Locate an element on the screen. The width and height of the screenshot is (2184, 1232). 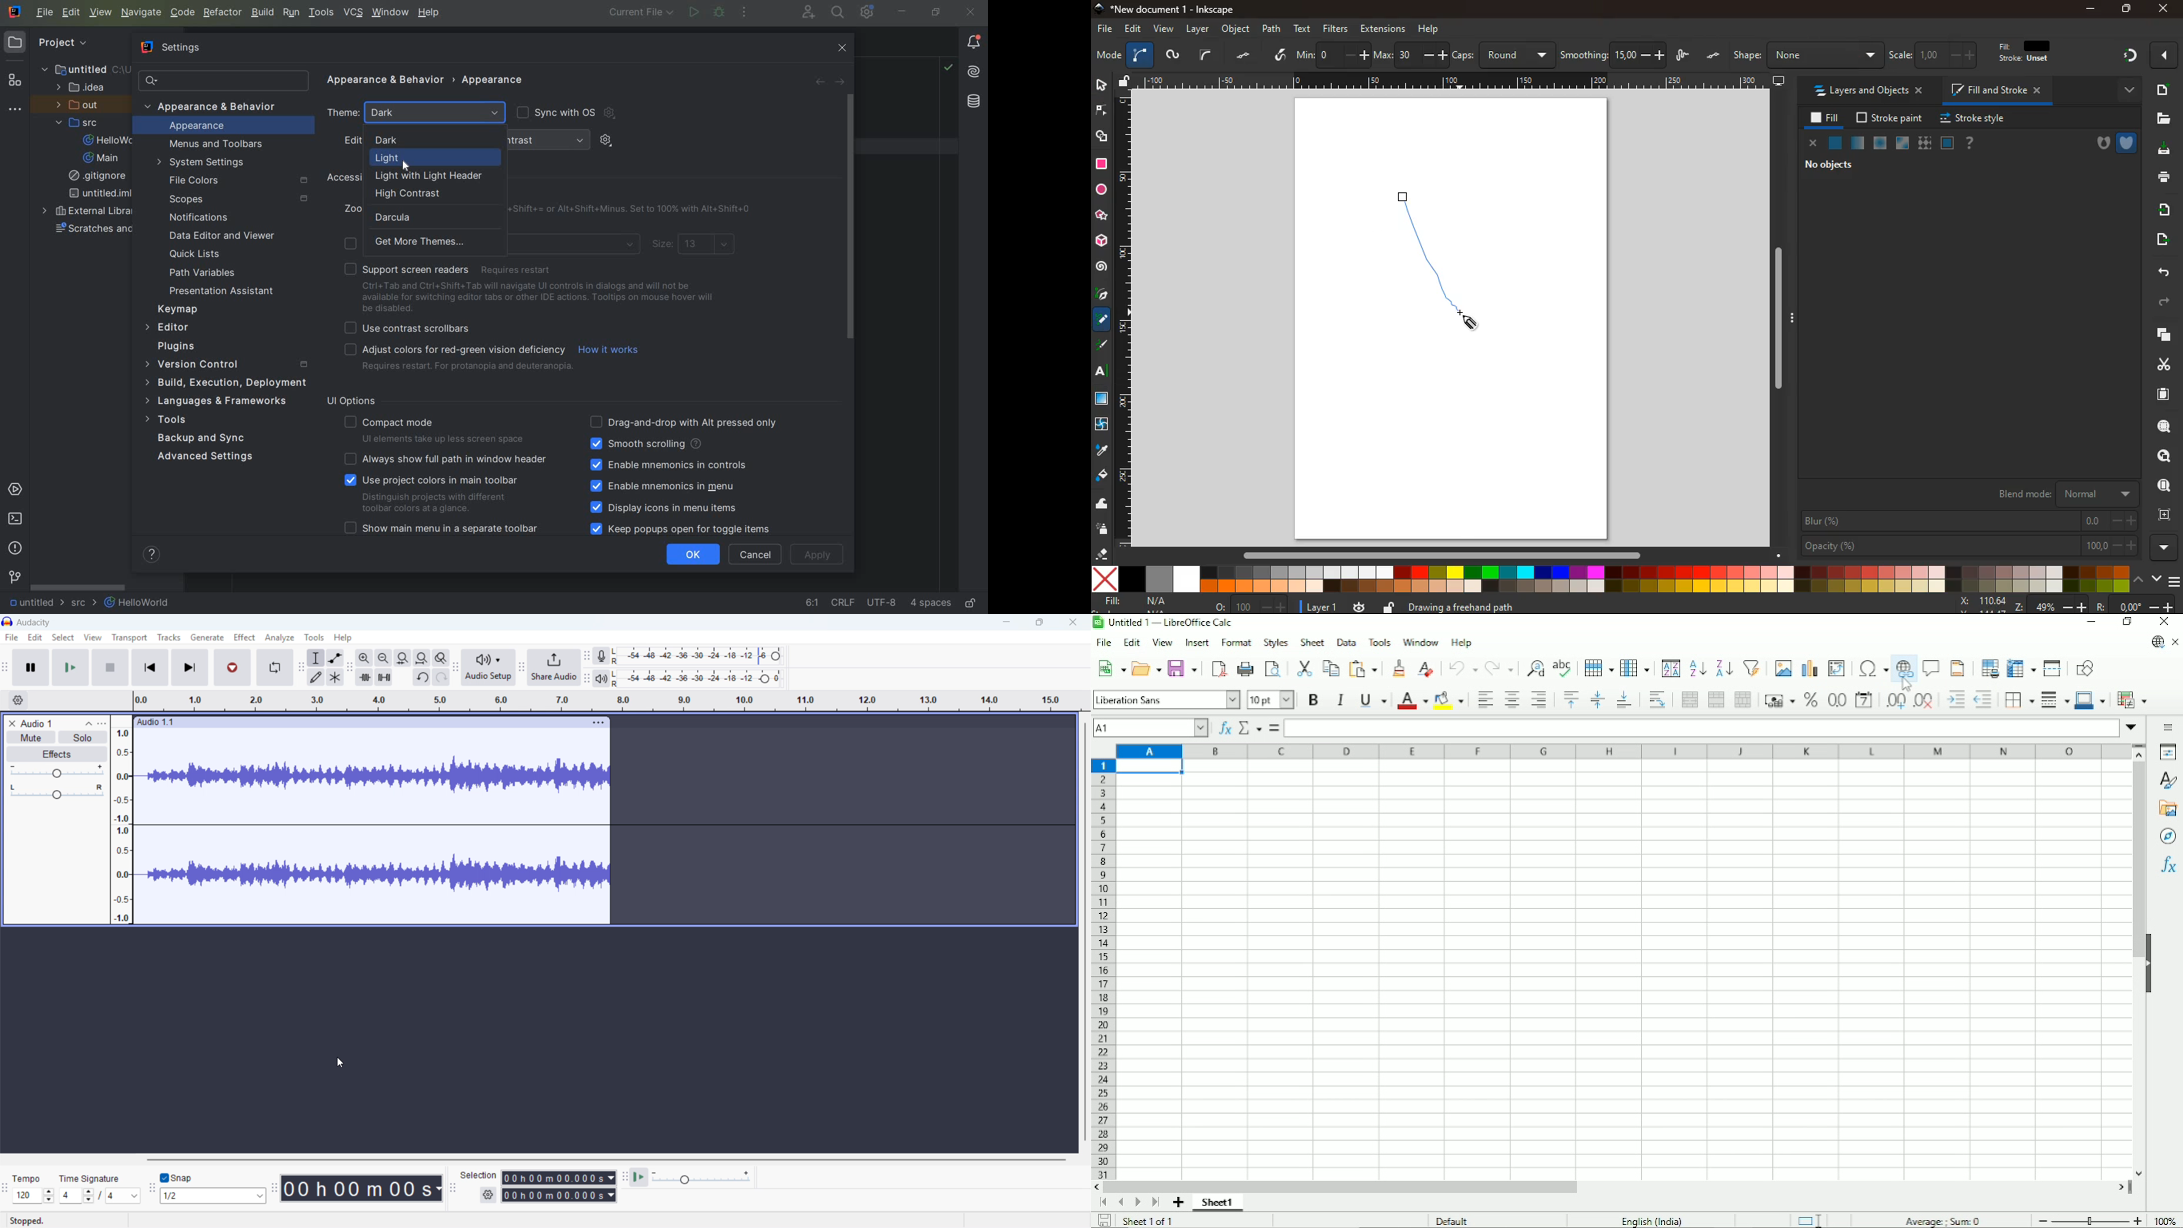
curve is located at coordinates (1140, 56).